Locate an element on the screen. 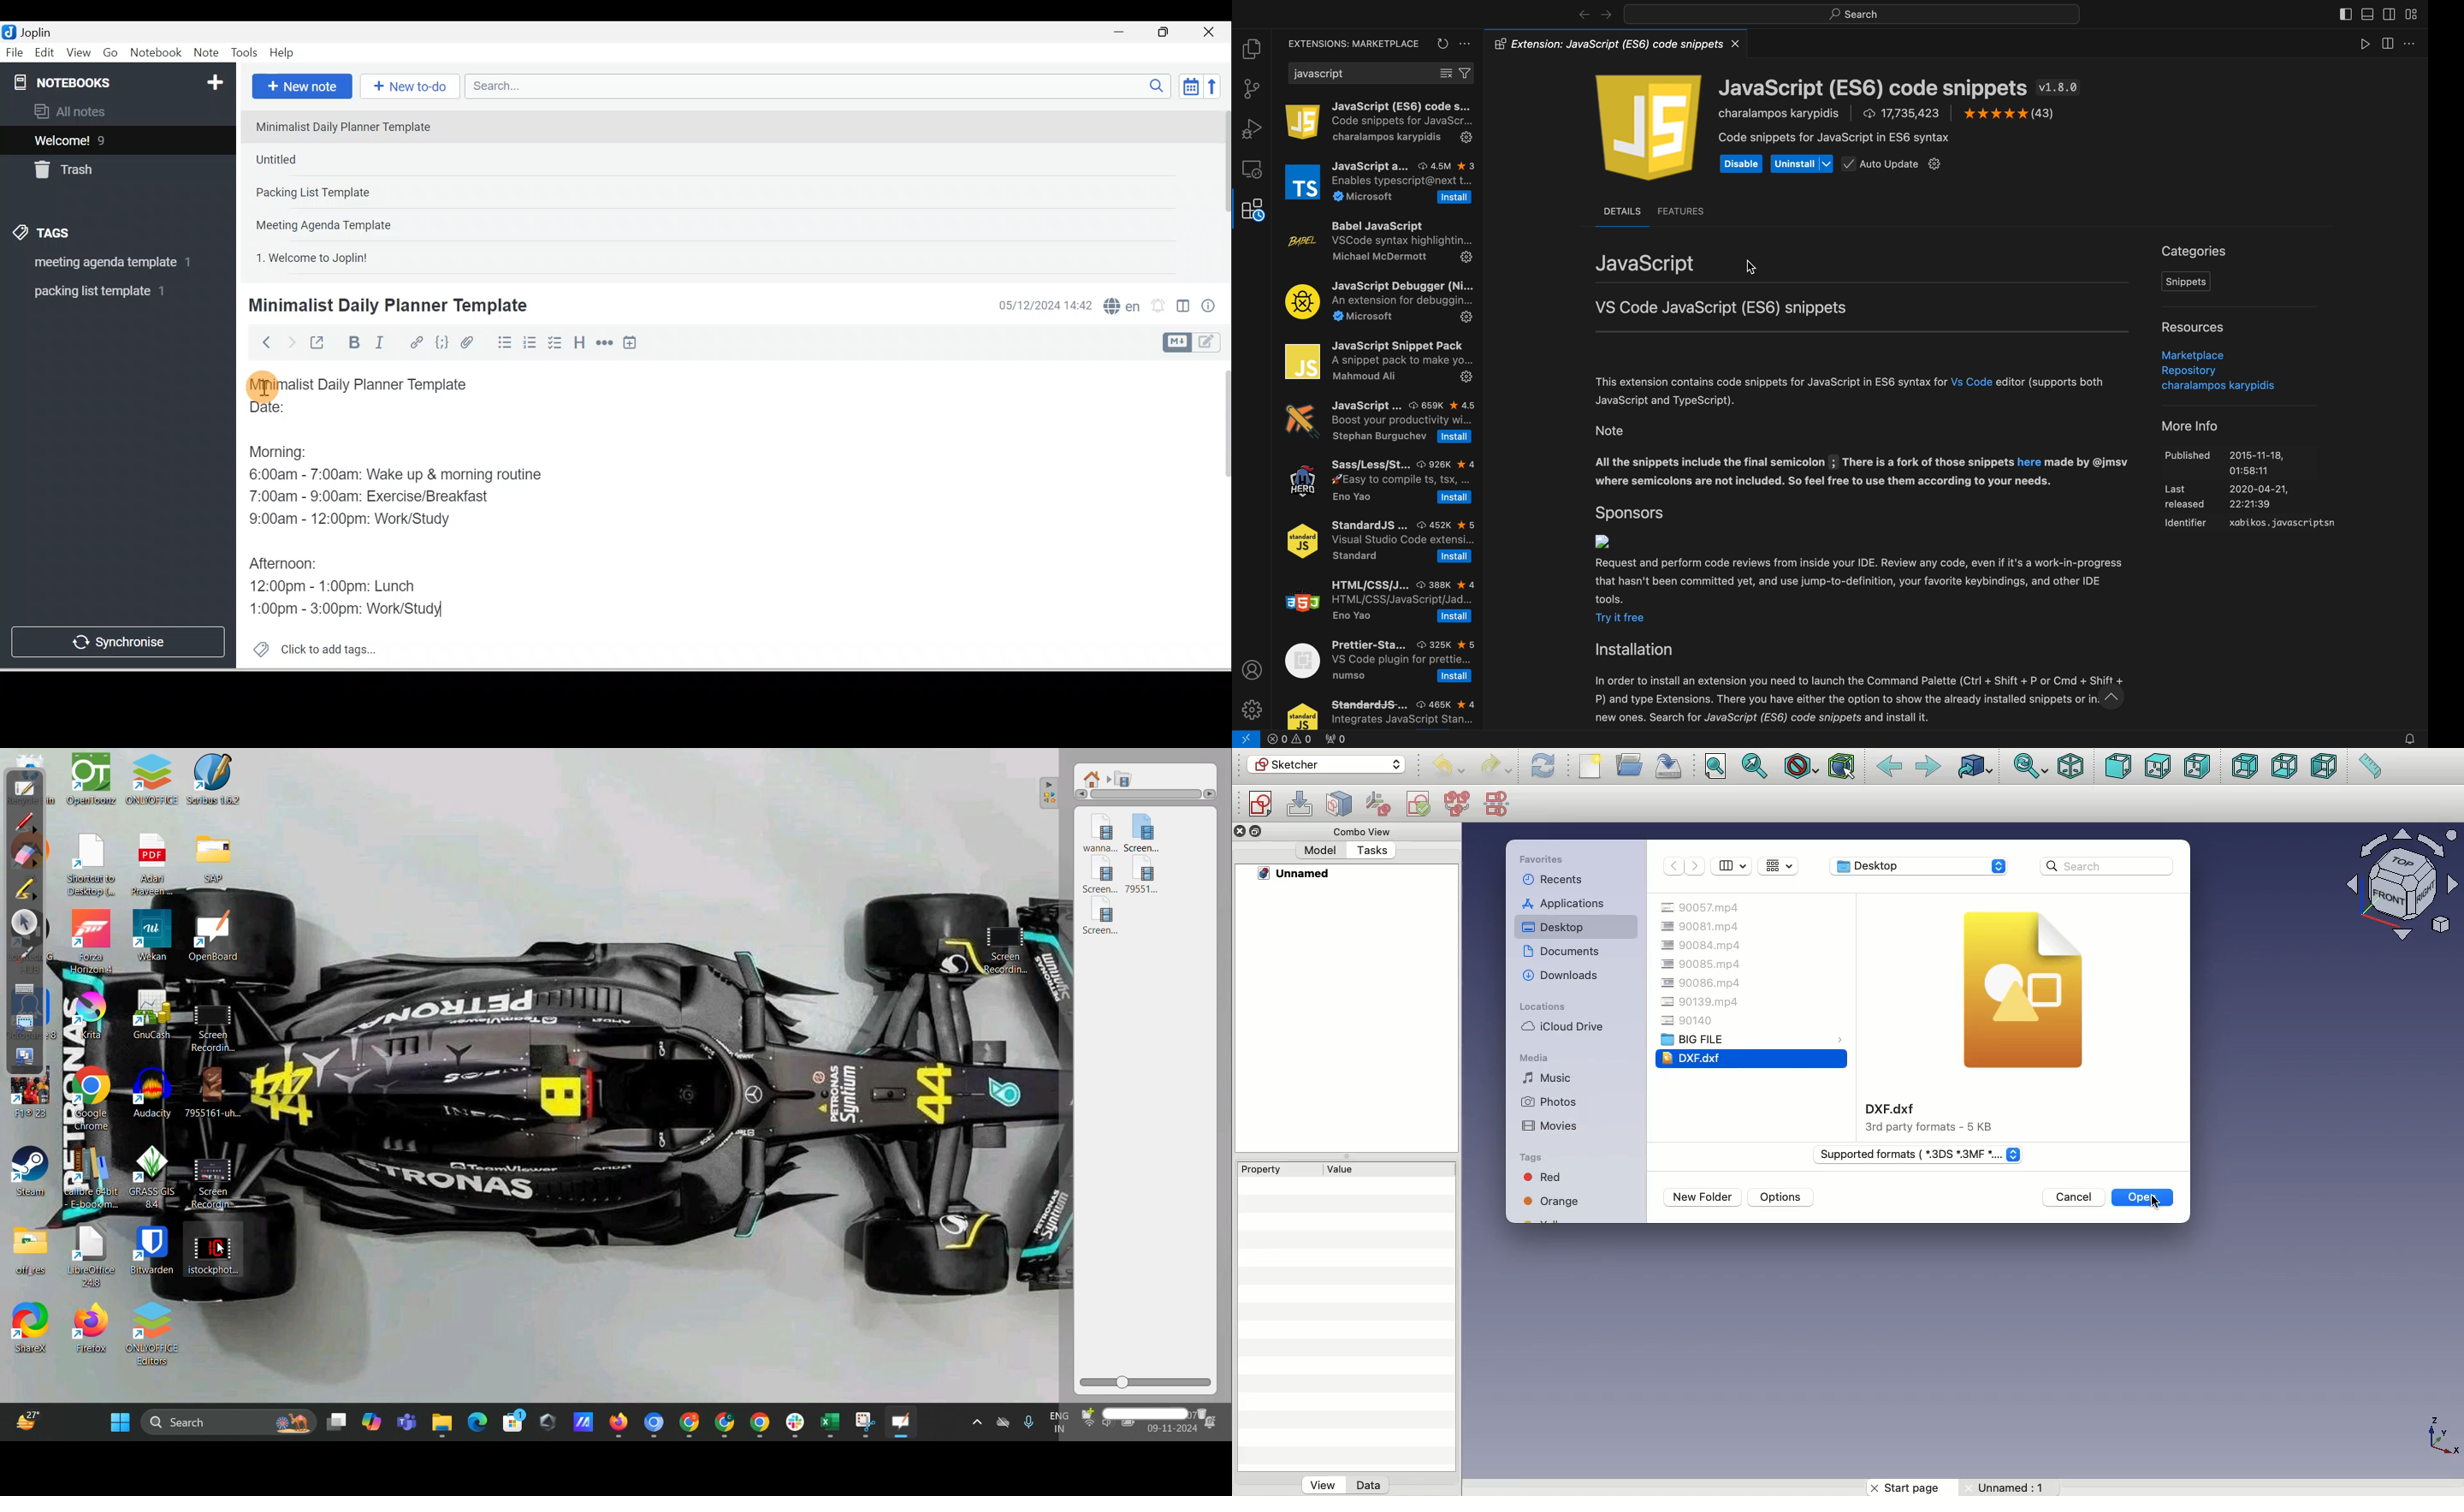 The height and width of the screenshot is (1512, 2464).  is located at coordinates (1857, 705).